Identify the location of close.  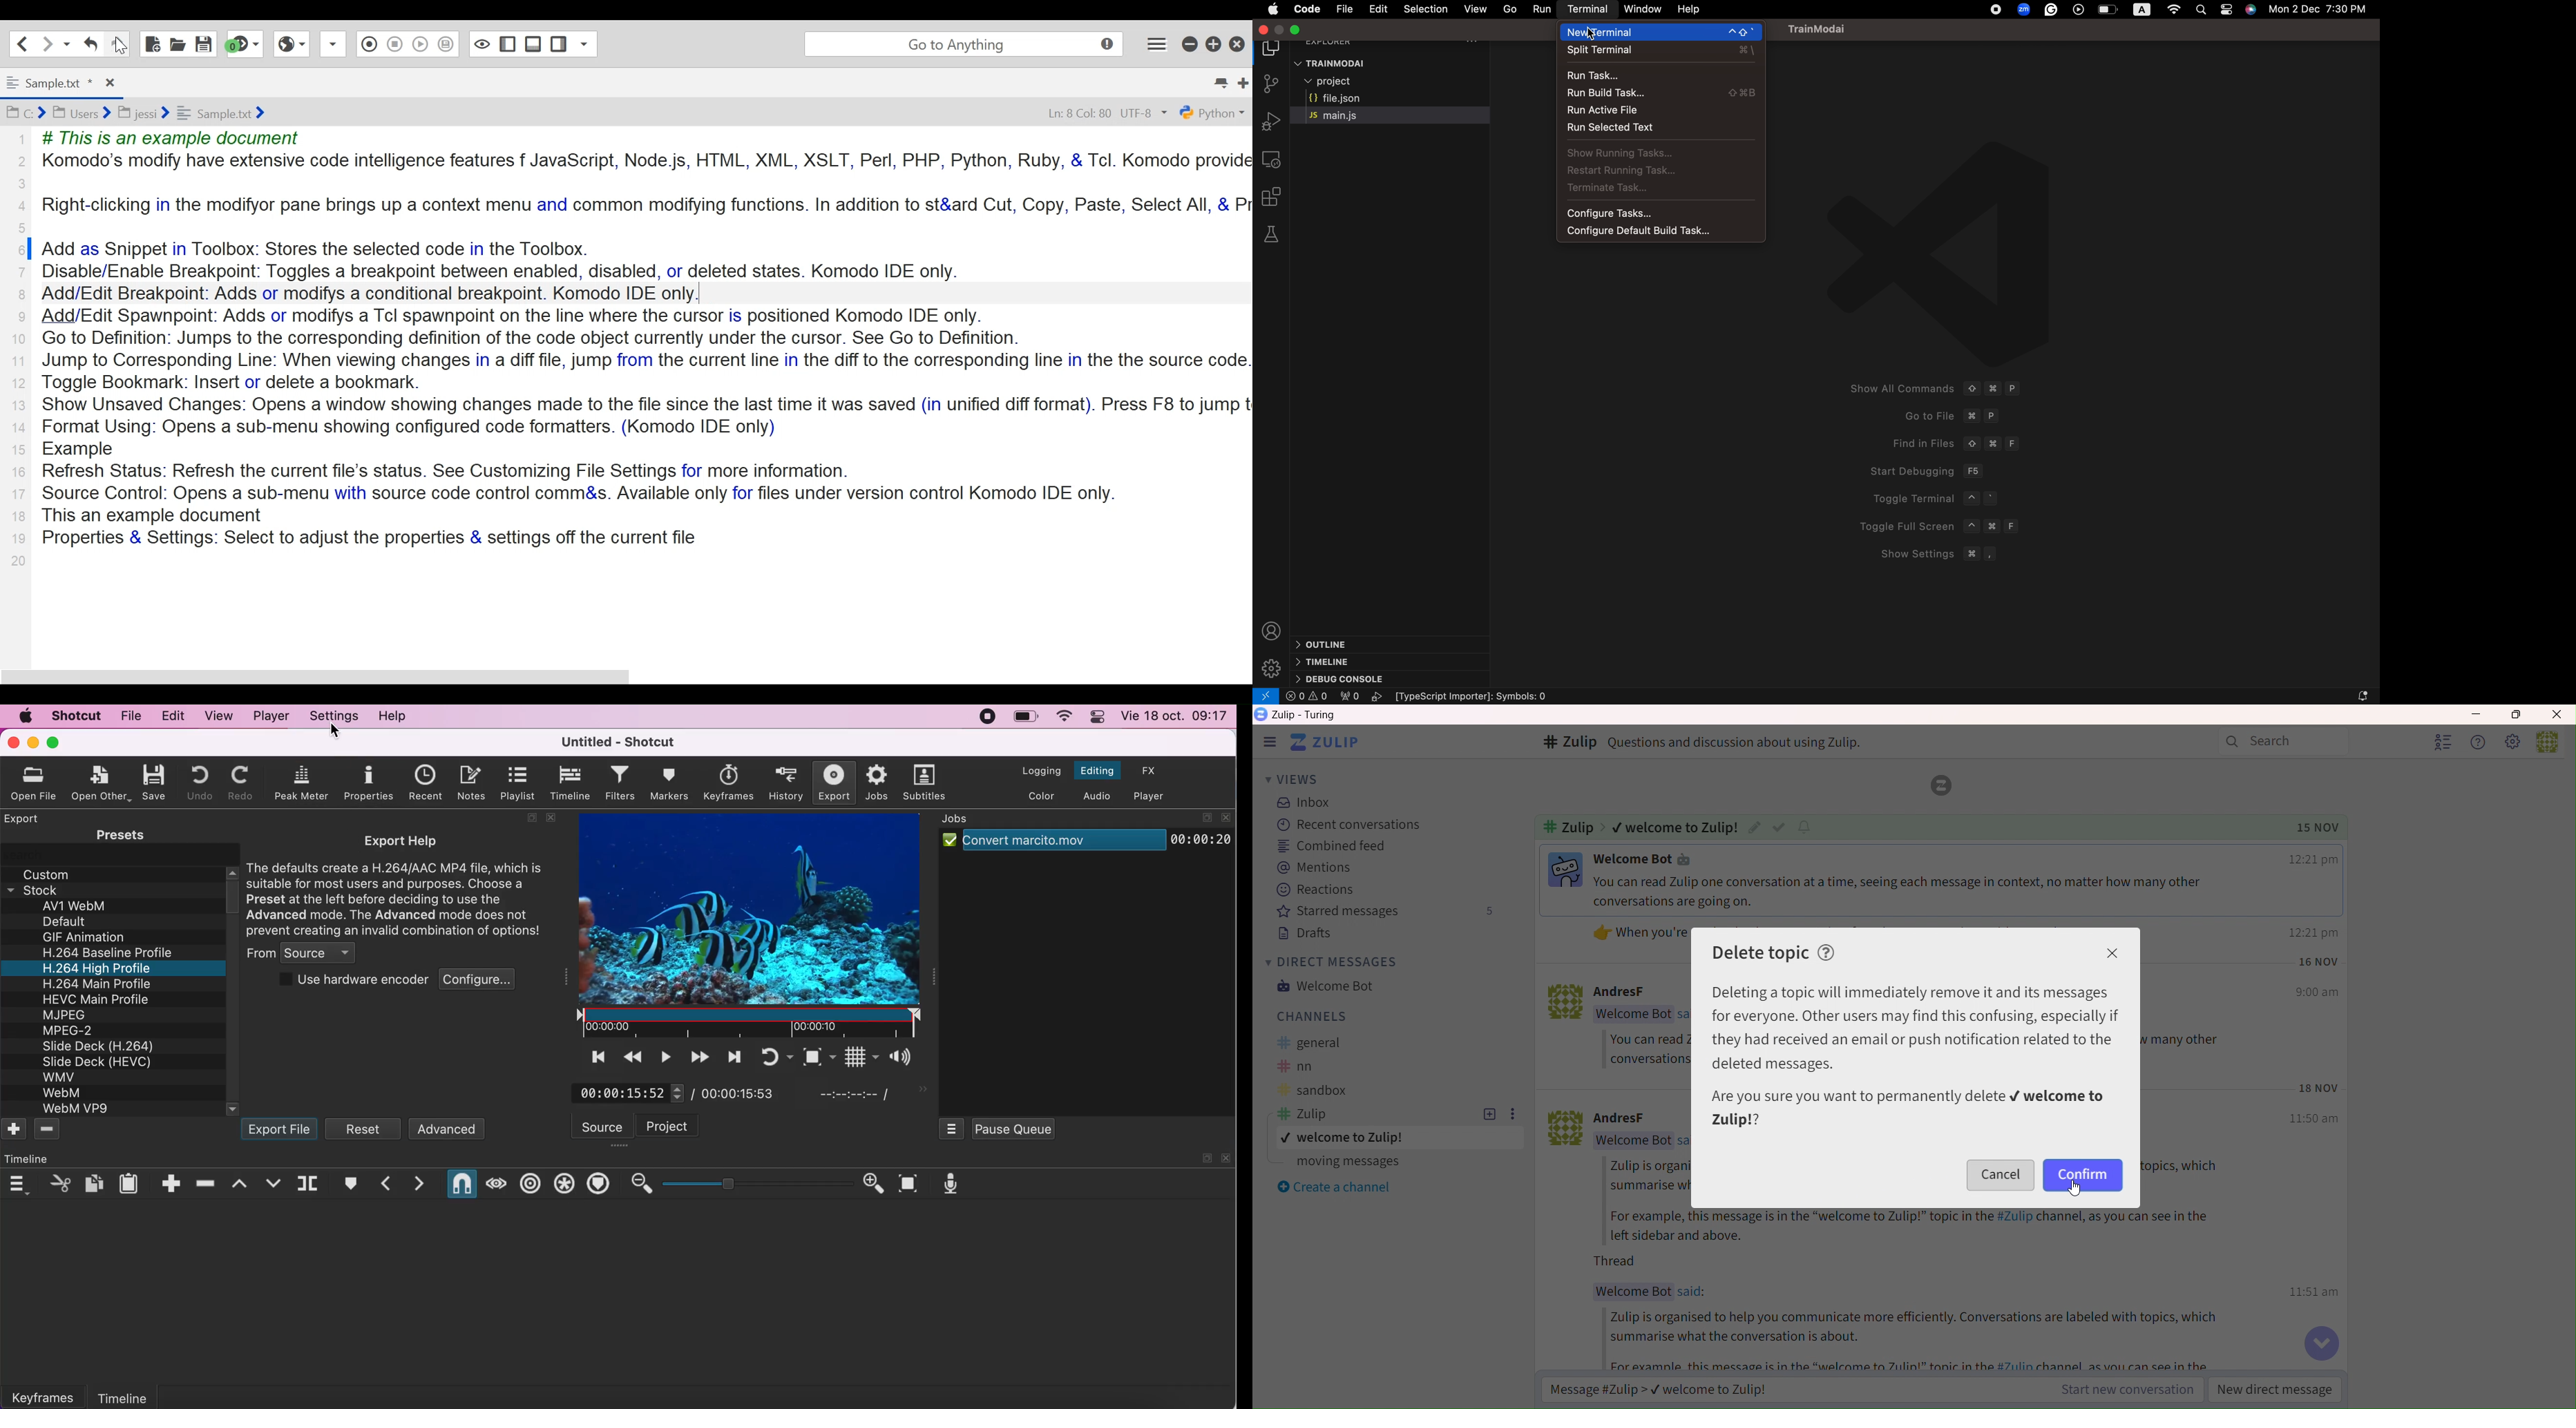
(555, 818).